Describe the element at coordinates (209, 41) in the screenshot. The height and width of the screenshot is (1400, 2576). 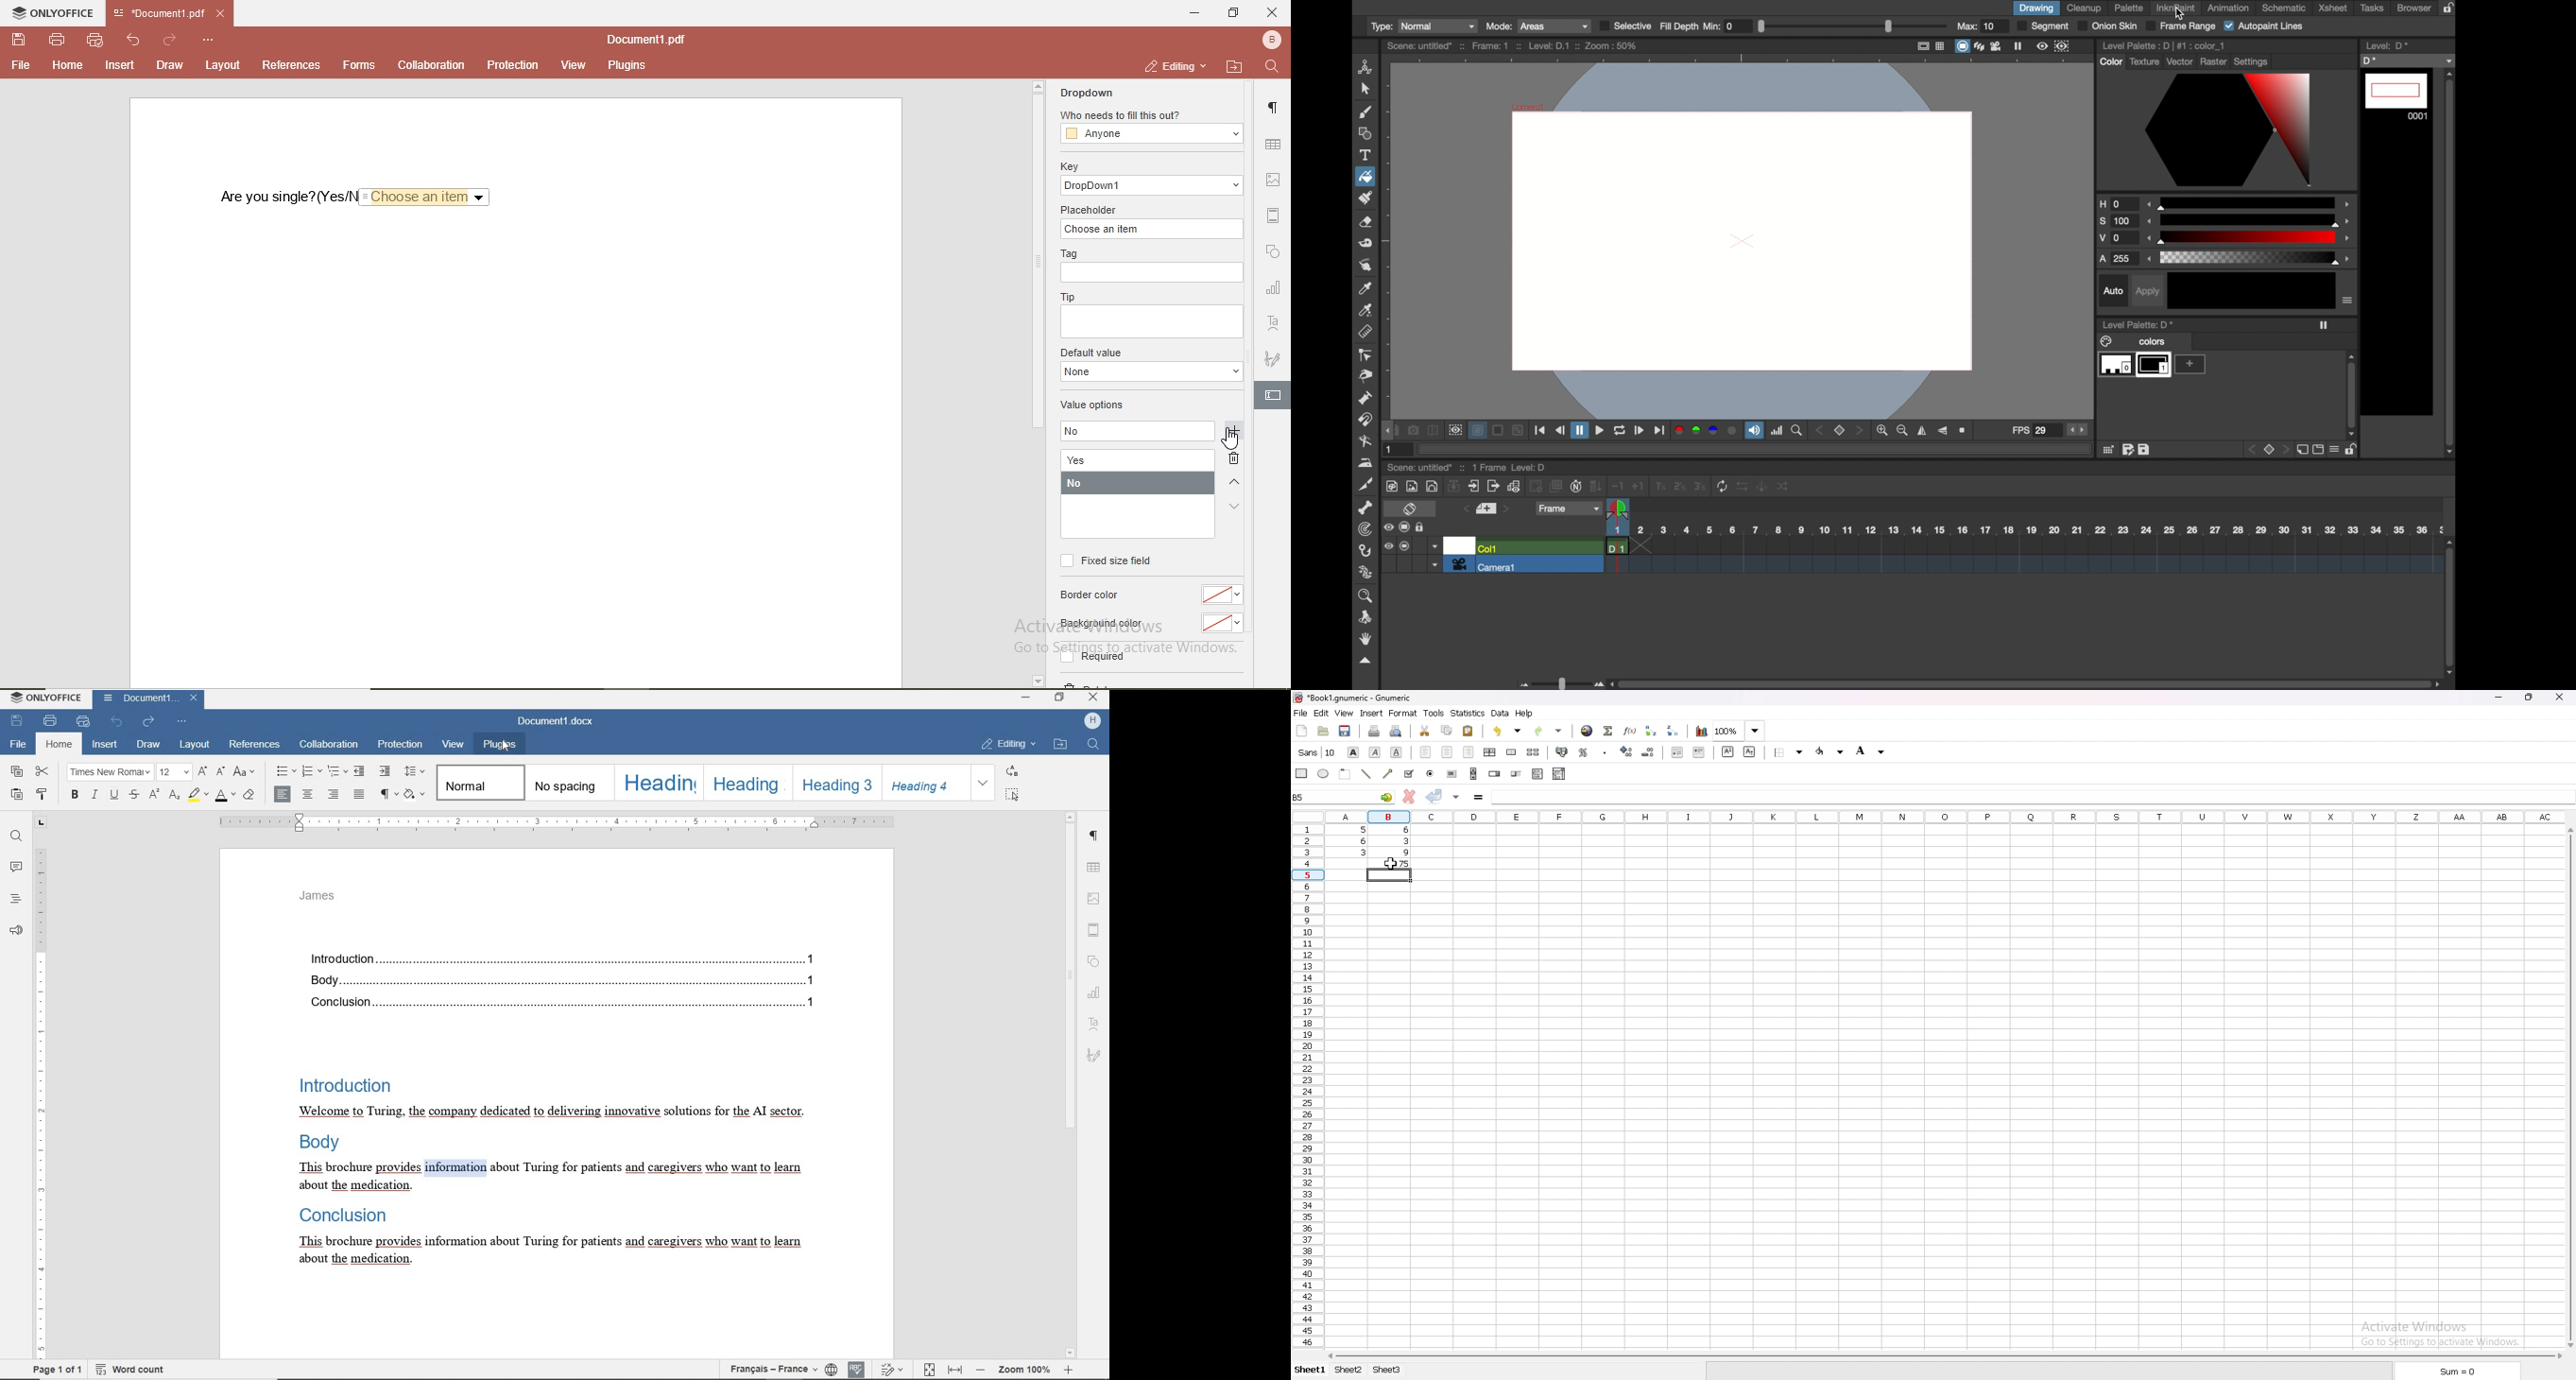
I see `options` at that location.